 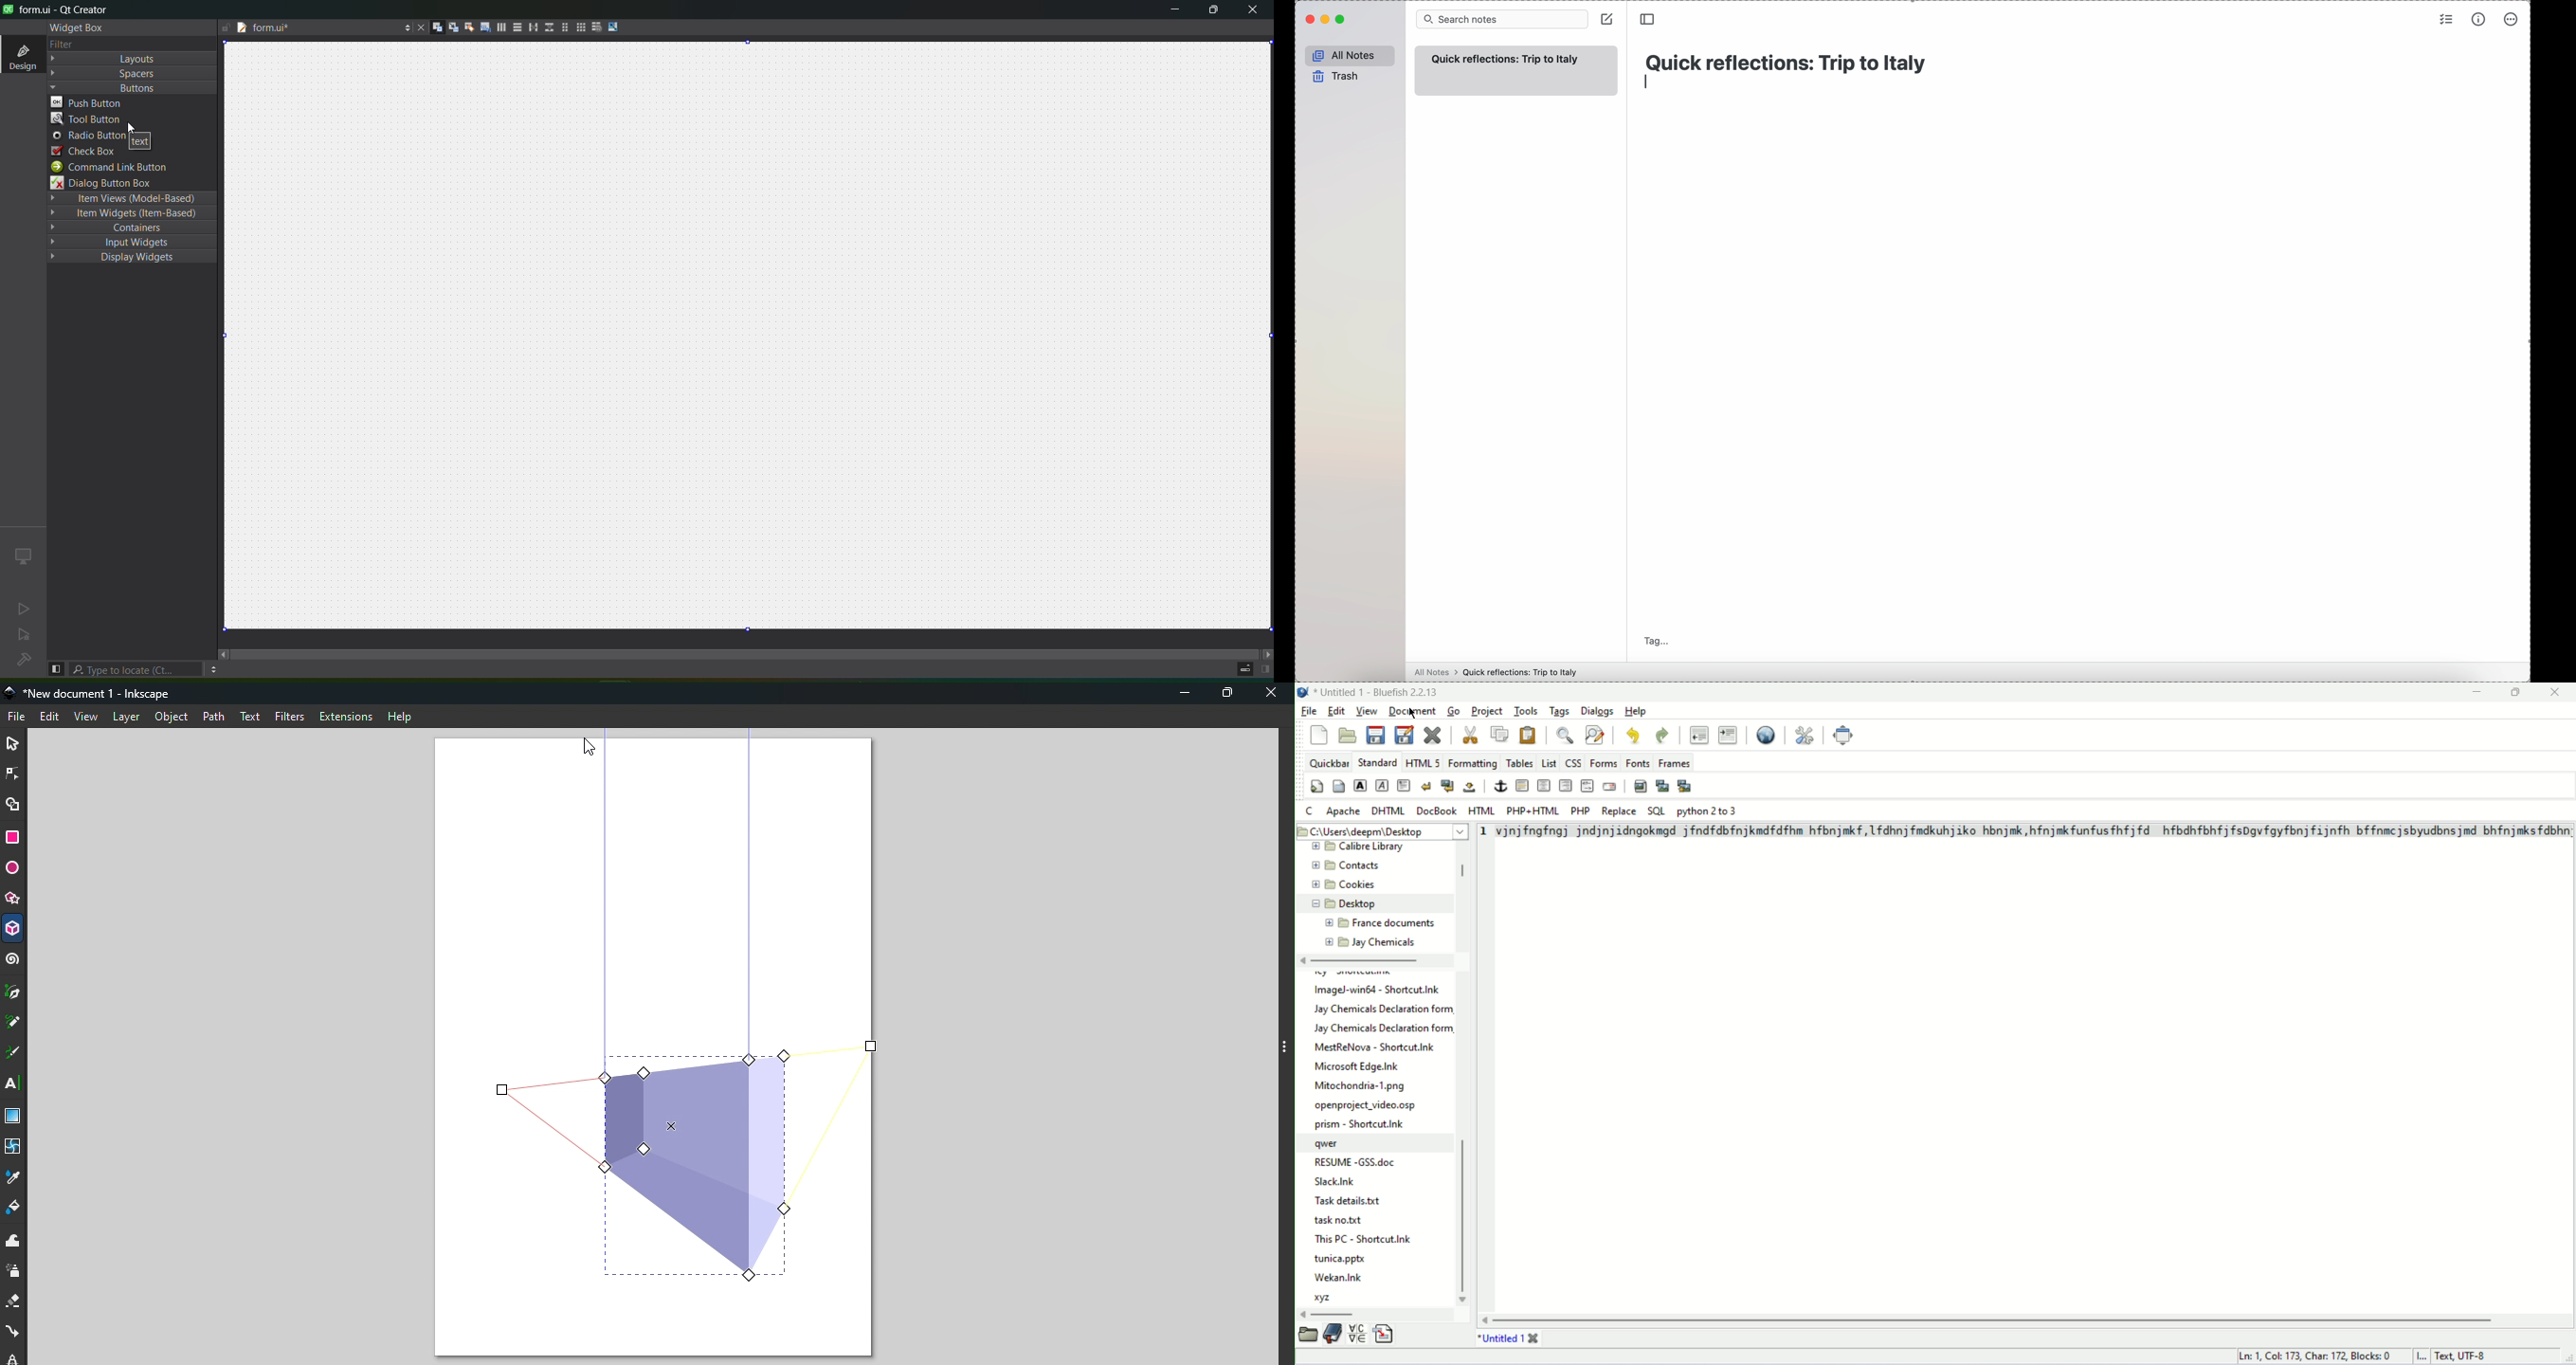 What do you see at coordinates (1709, 811) in the screenshot?
I see `pyhton 2 to 3` at bounding box center [1709, 811].